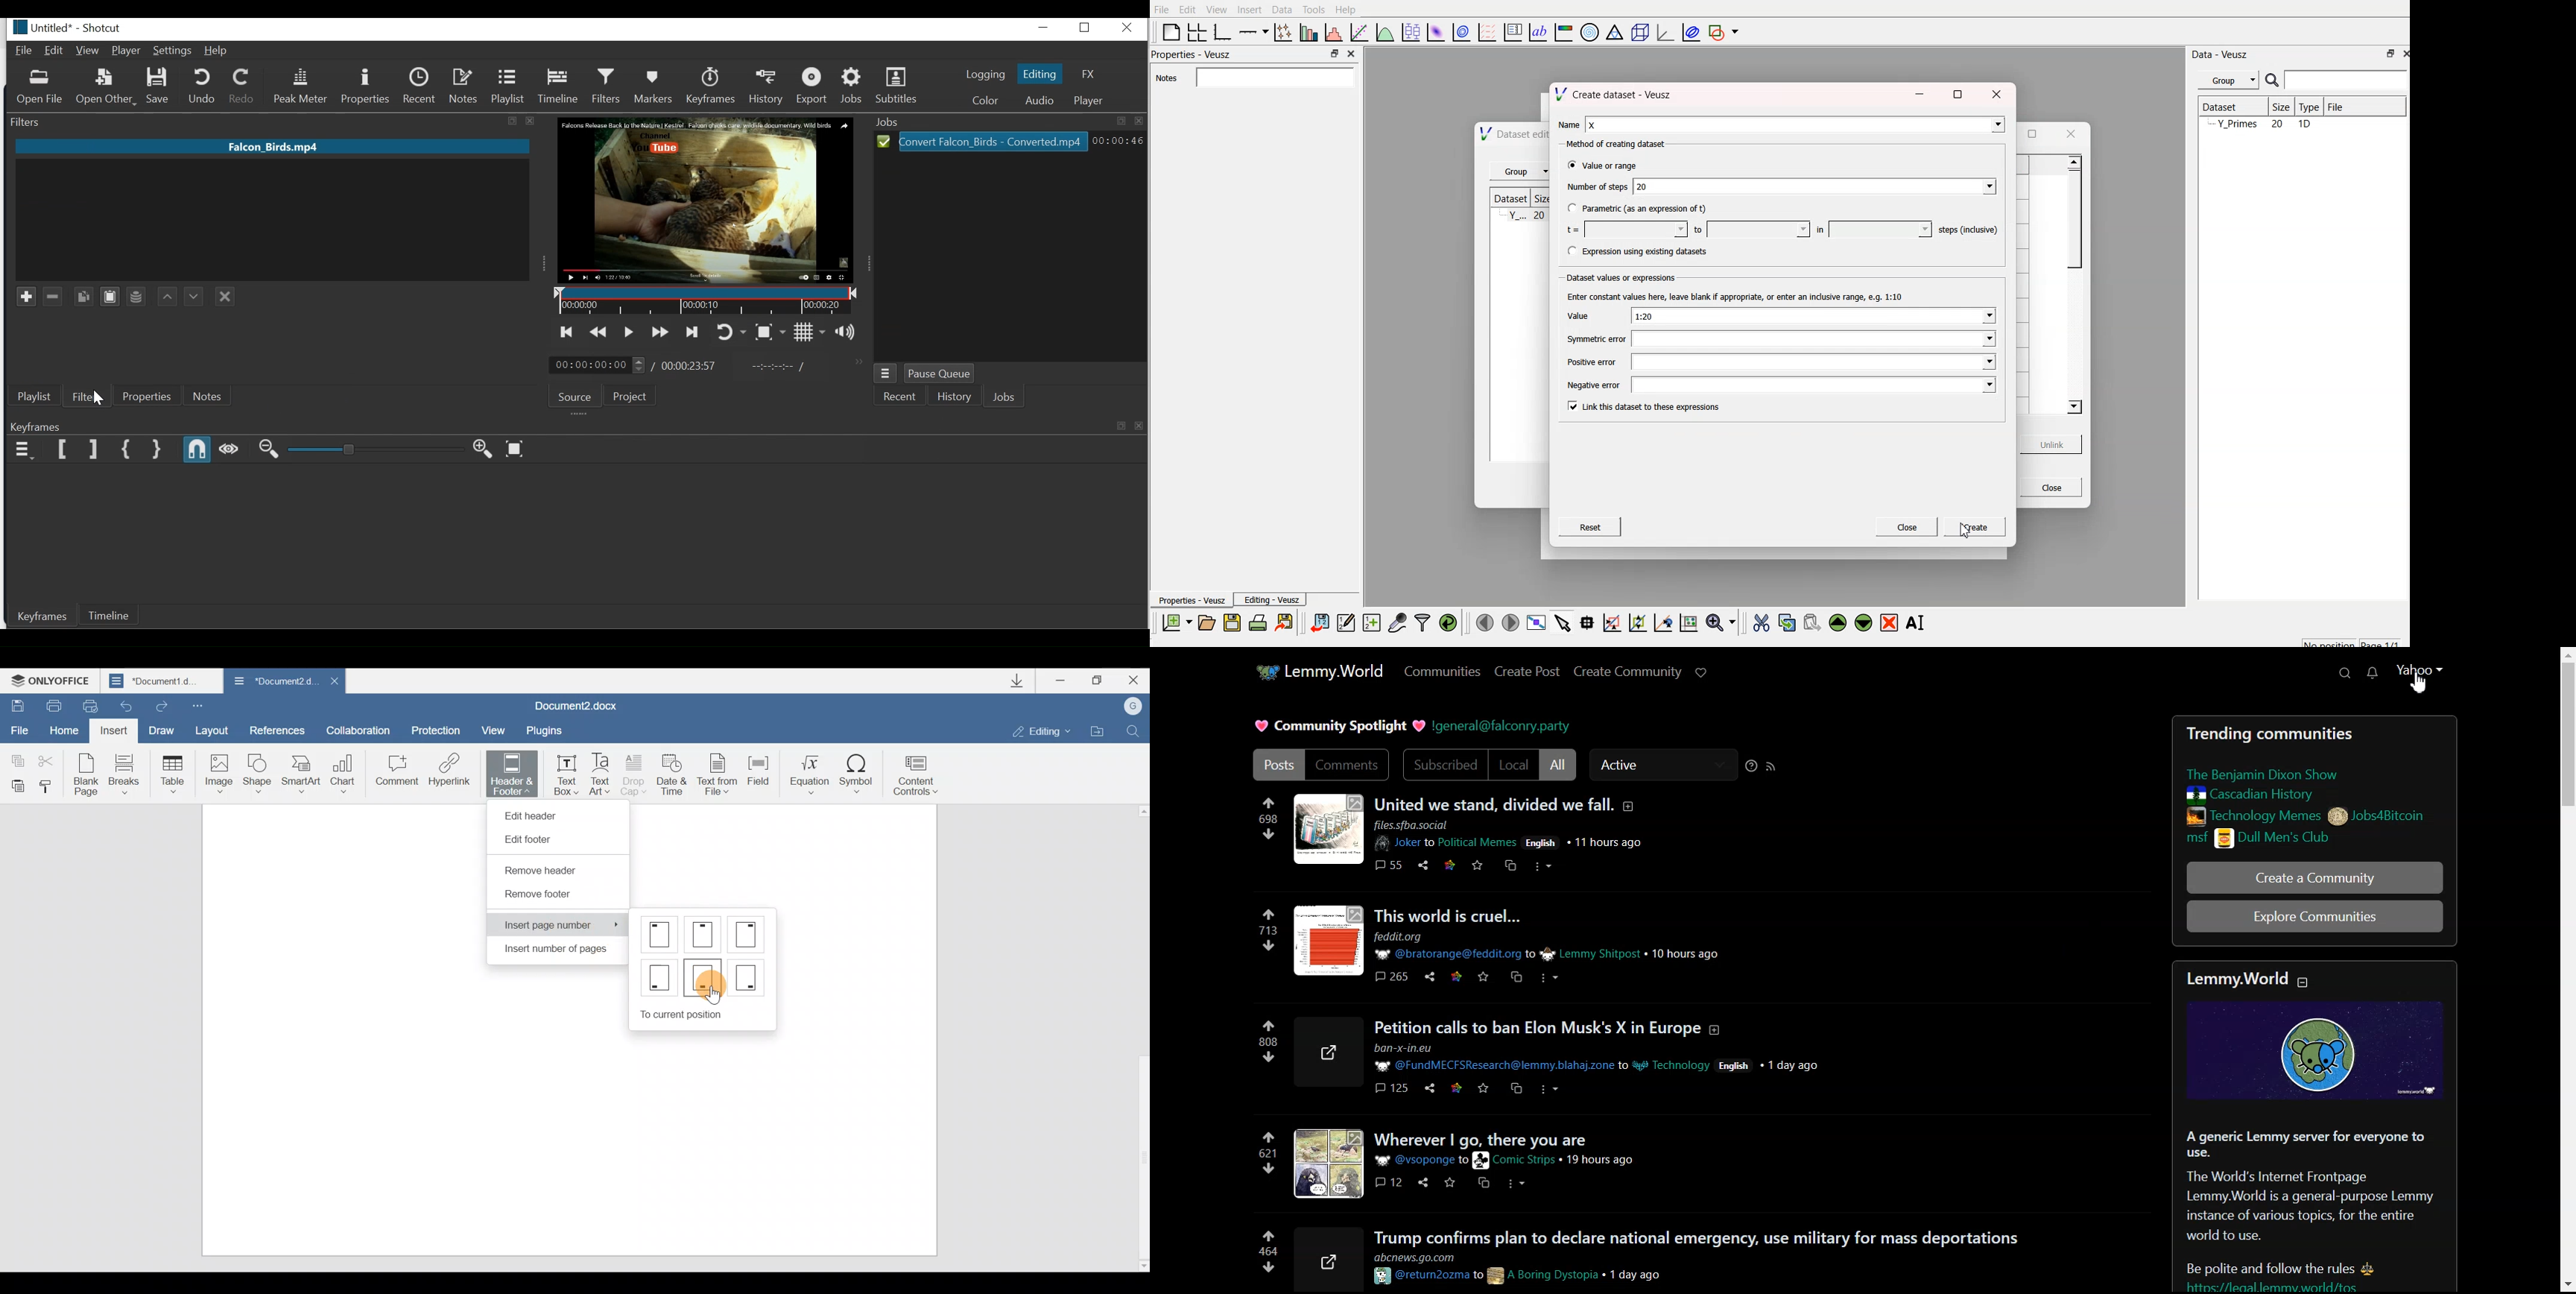 Image resolution: width=2576 pixels, height=1316 pixels. Describe the element at coordinates (17, 706) in the screenshot. I see `Save` at that location.